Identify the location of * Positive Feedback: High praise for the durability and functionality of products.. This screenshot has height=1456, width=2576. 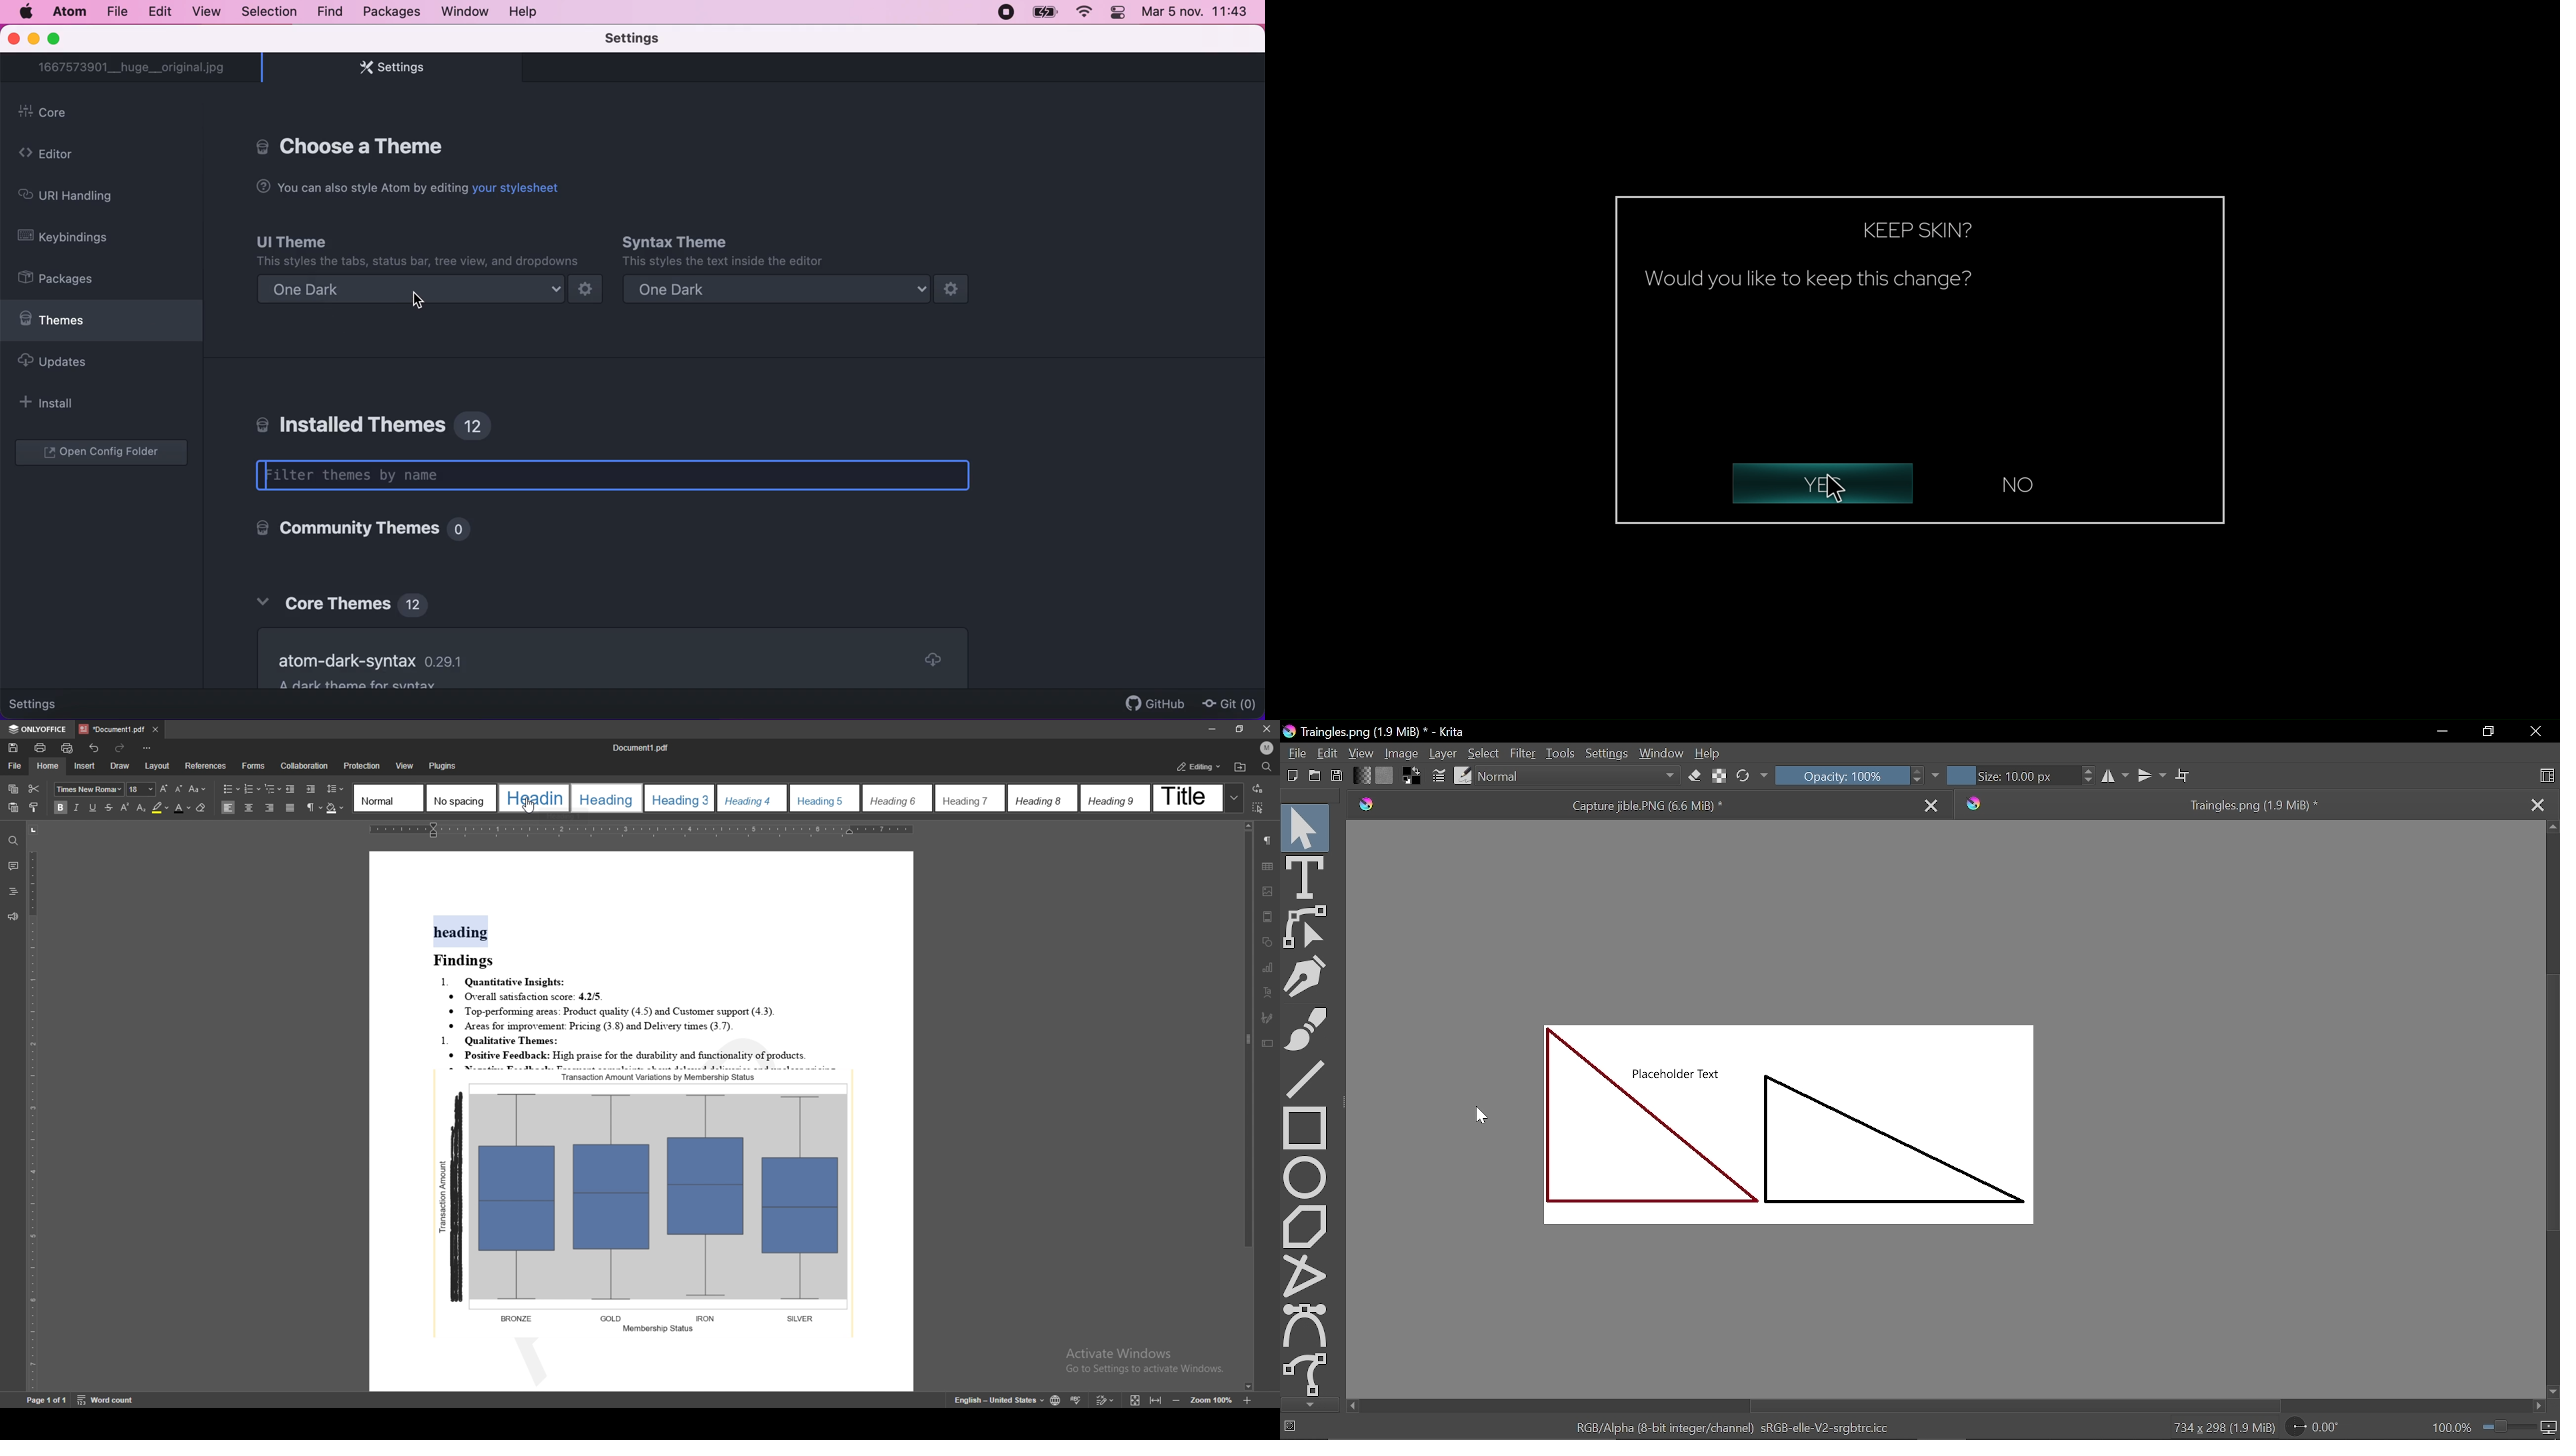
(650, 1056).